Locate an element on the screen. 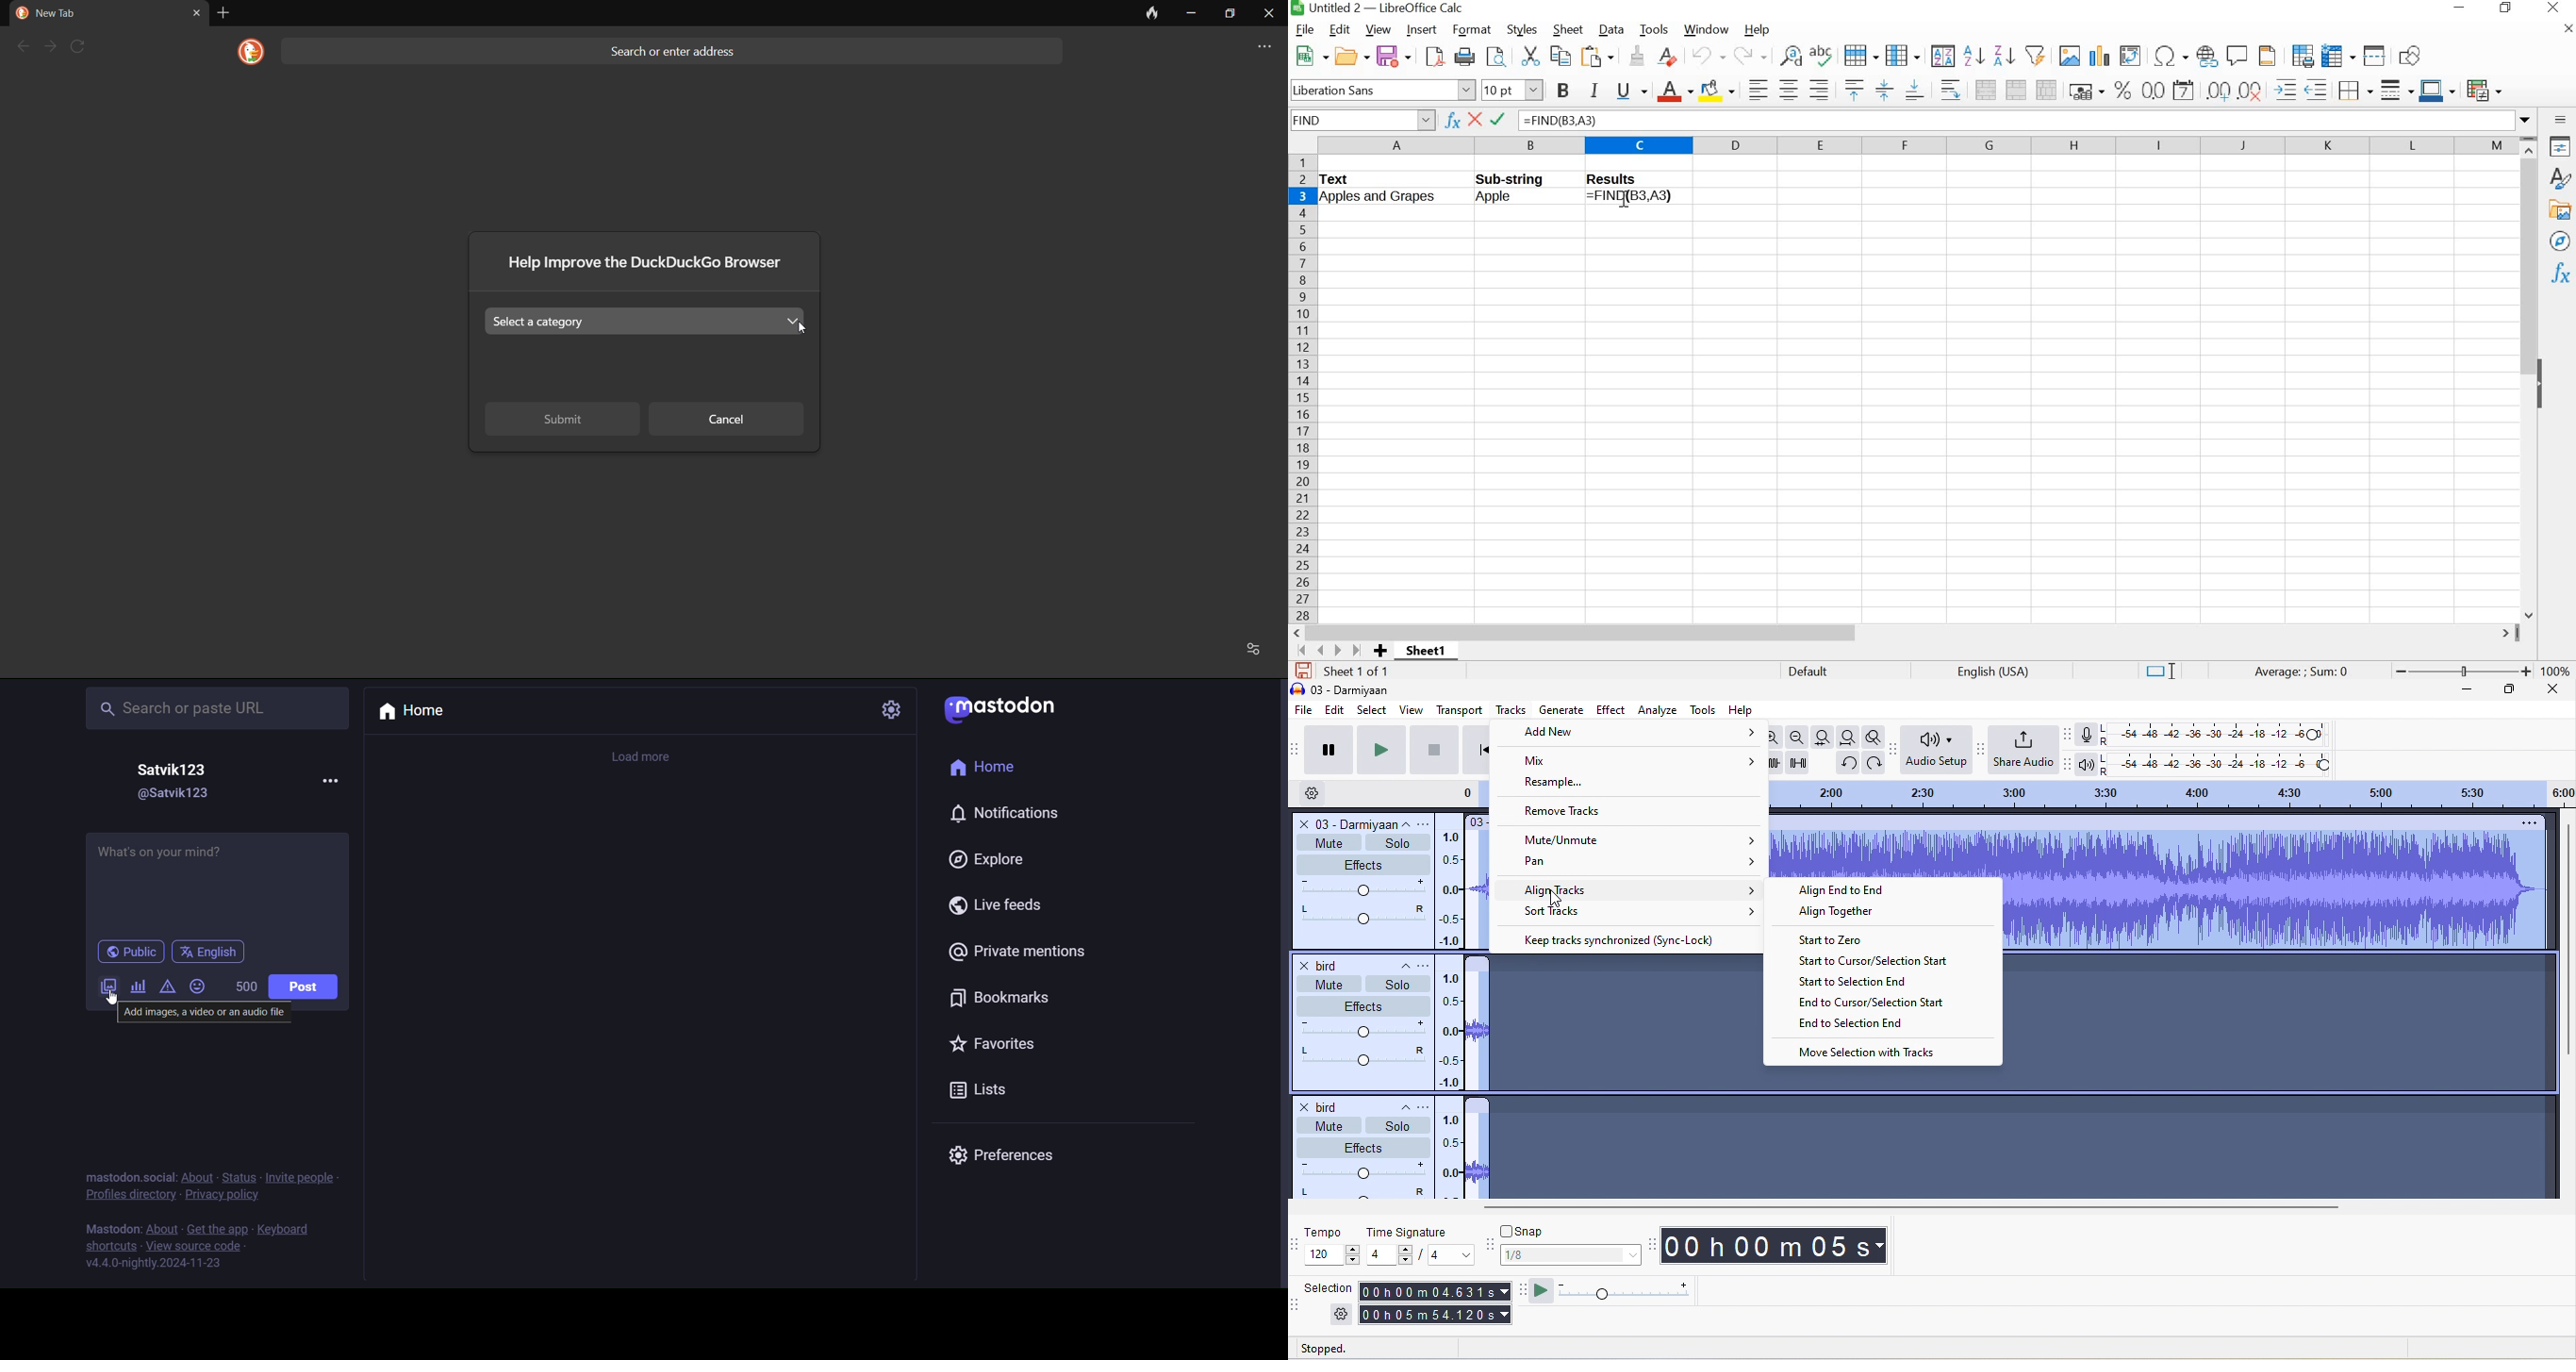  borders is located at coordinates (2354, 89).